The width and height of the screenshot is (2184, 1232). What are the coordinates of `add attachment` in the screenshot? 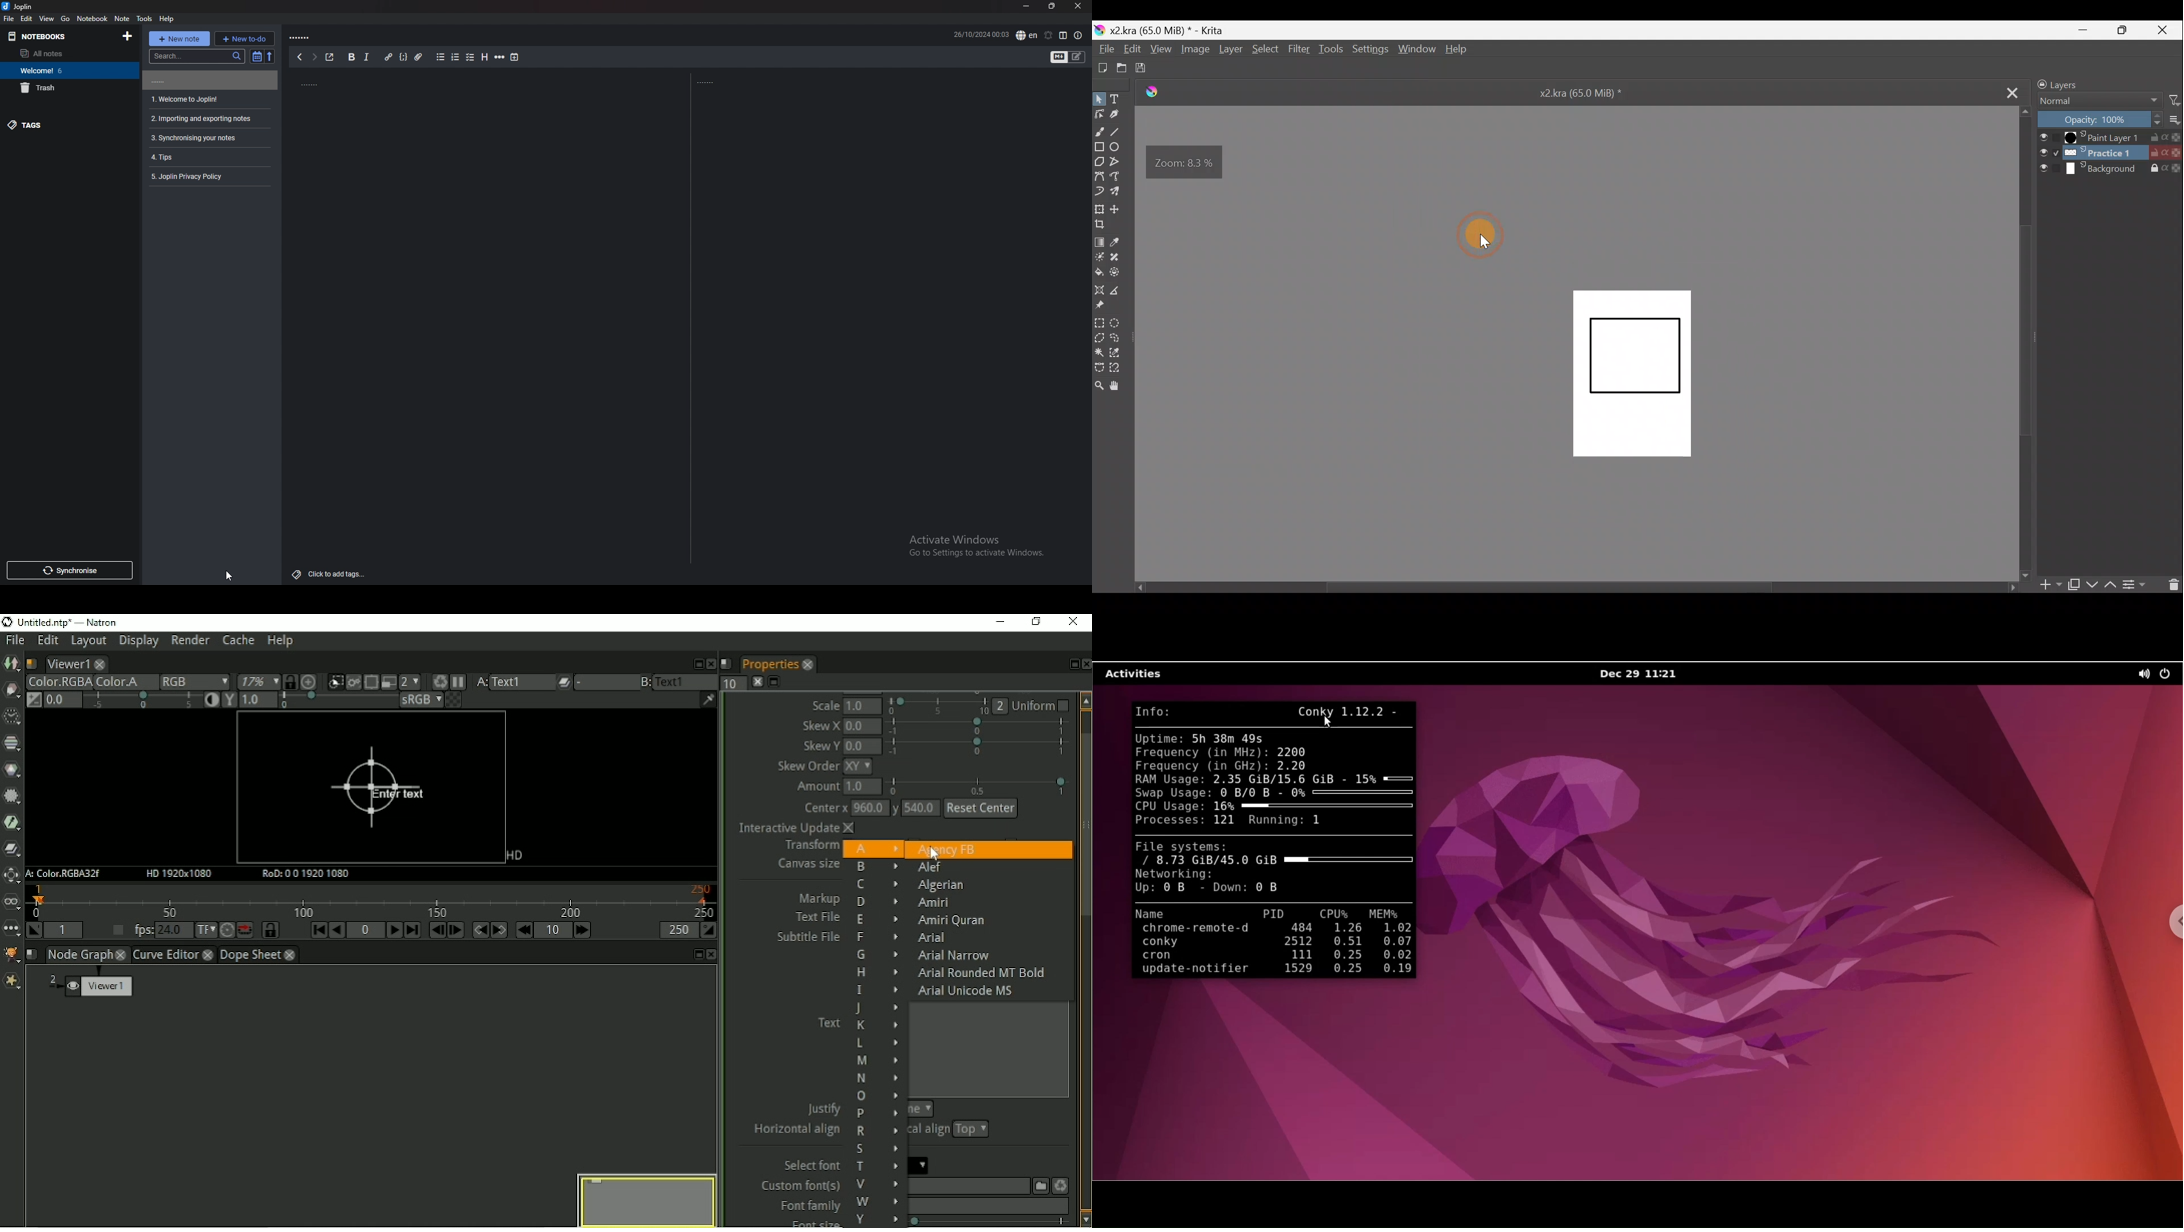 It's located at (418, 57).